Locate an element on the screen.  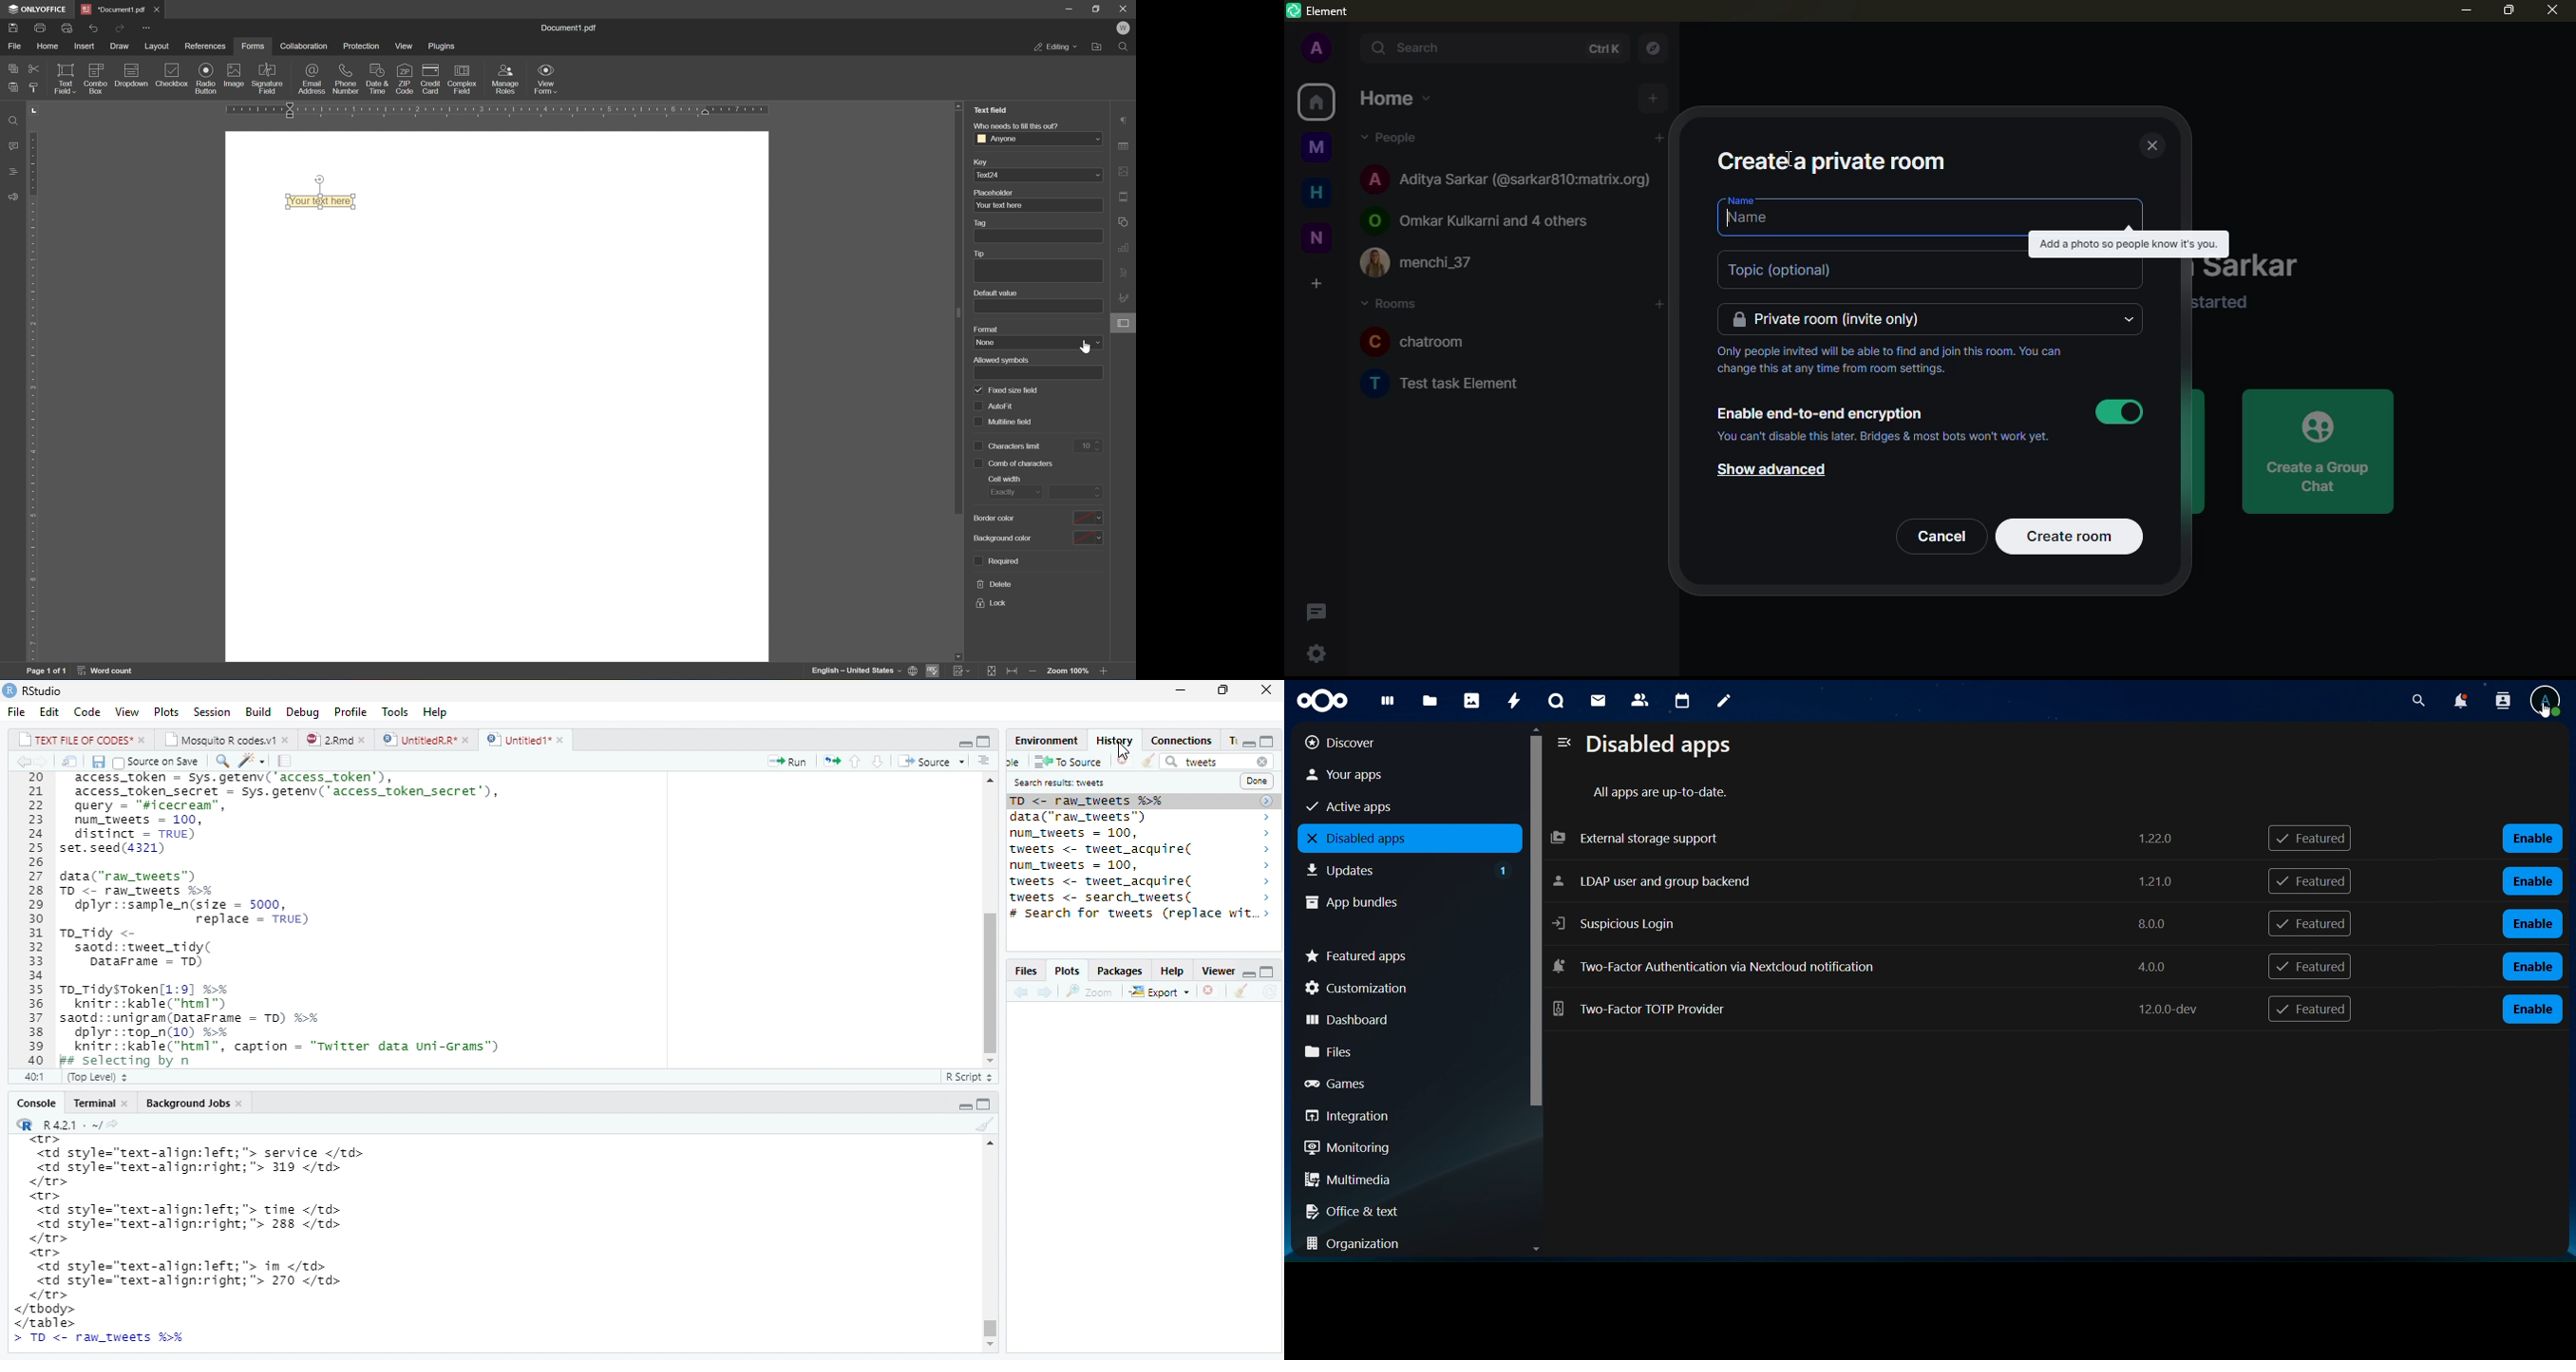
<tr>
<td style="text-align:left; "> service </td>
<td style="text-align:right;"> 319 </td>
</tr>
<tr>
<td style="text-align:left; "> time </td>
<td style="text-align:right;"> 288 </td>
</tr>
<tr>
<td style="text-align:left; "> in </td>
<td style="text-align:right;"> 270 </td>
</tr>

</tbody>

</table>

> is located at coordinates (229, 1242).